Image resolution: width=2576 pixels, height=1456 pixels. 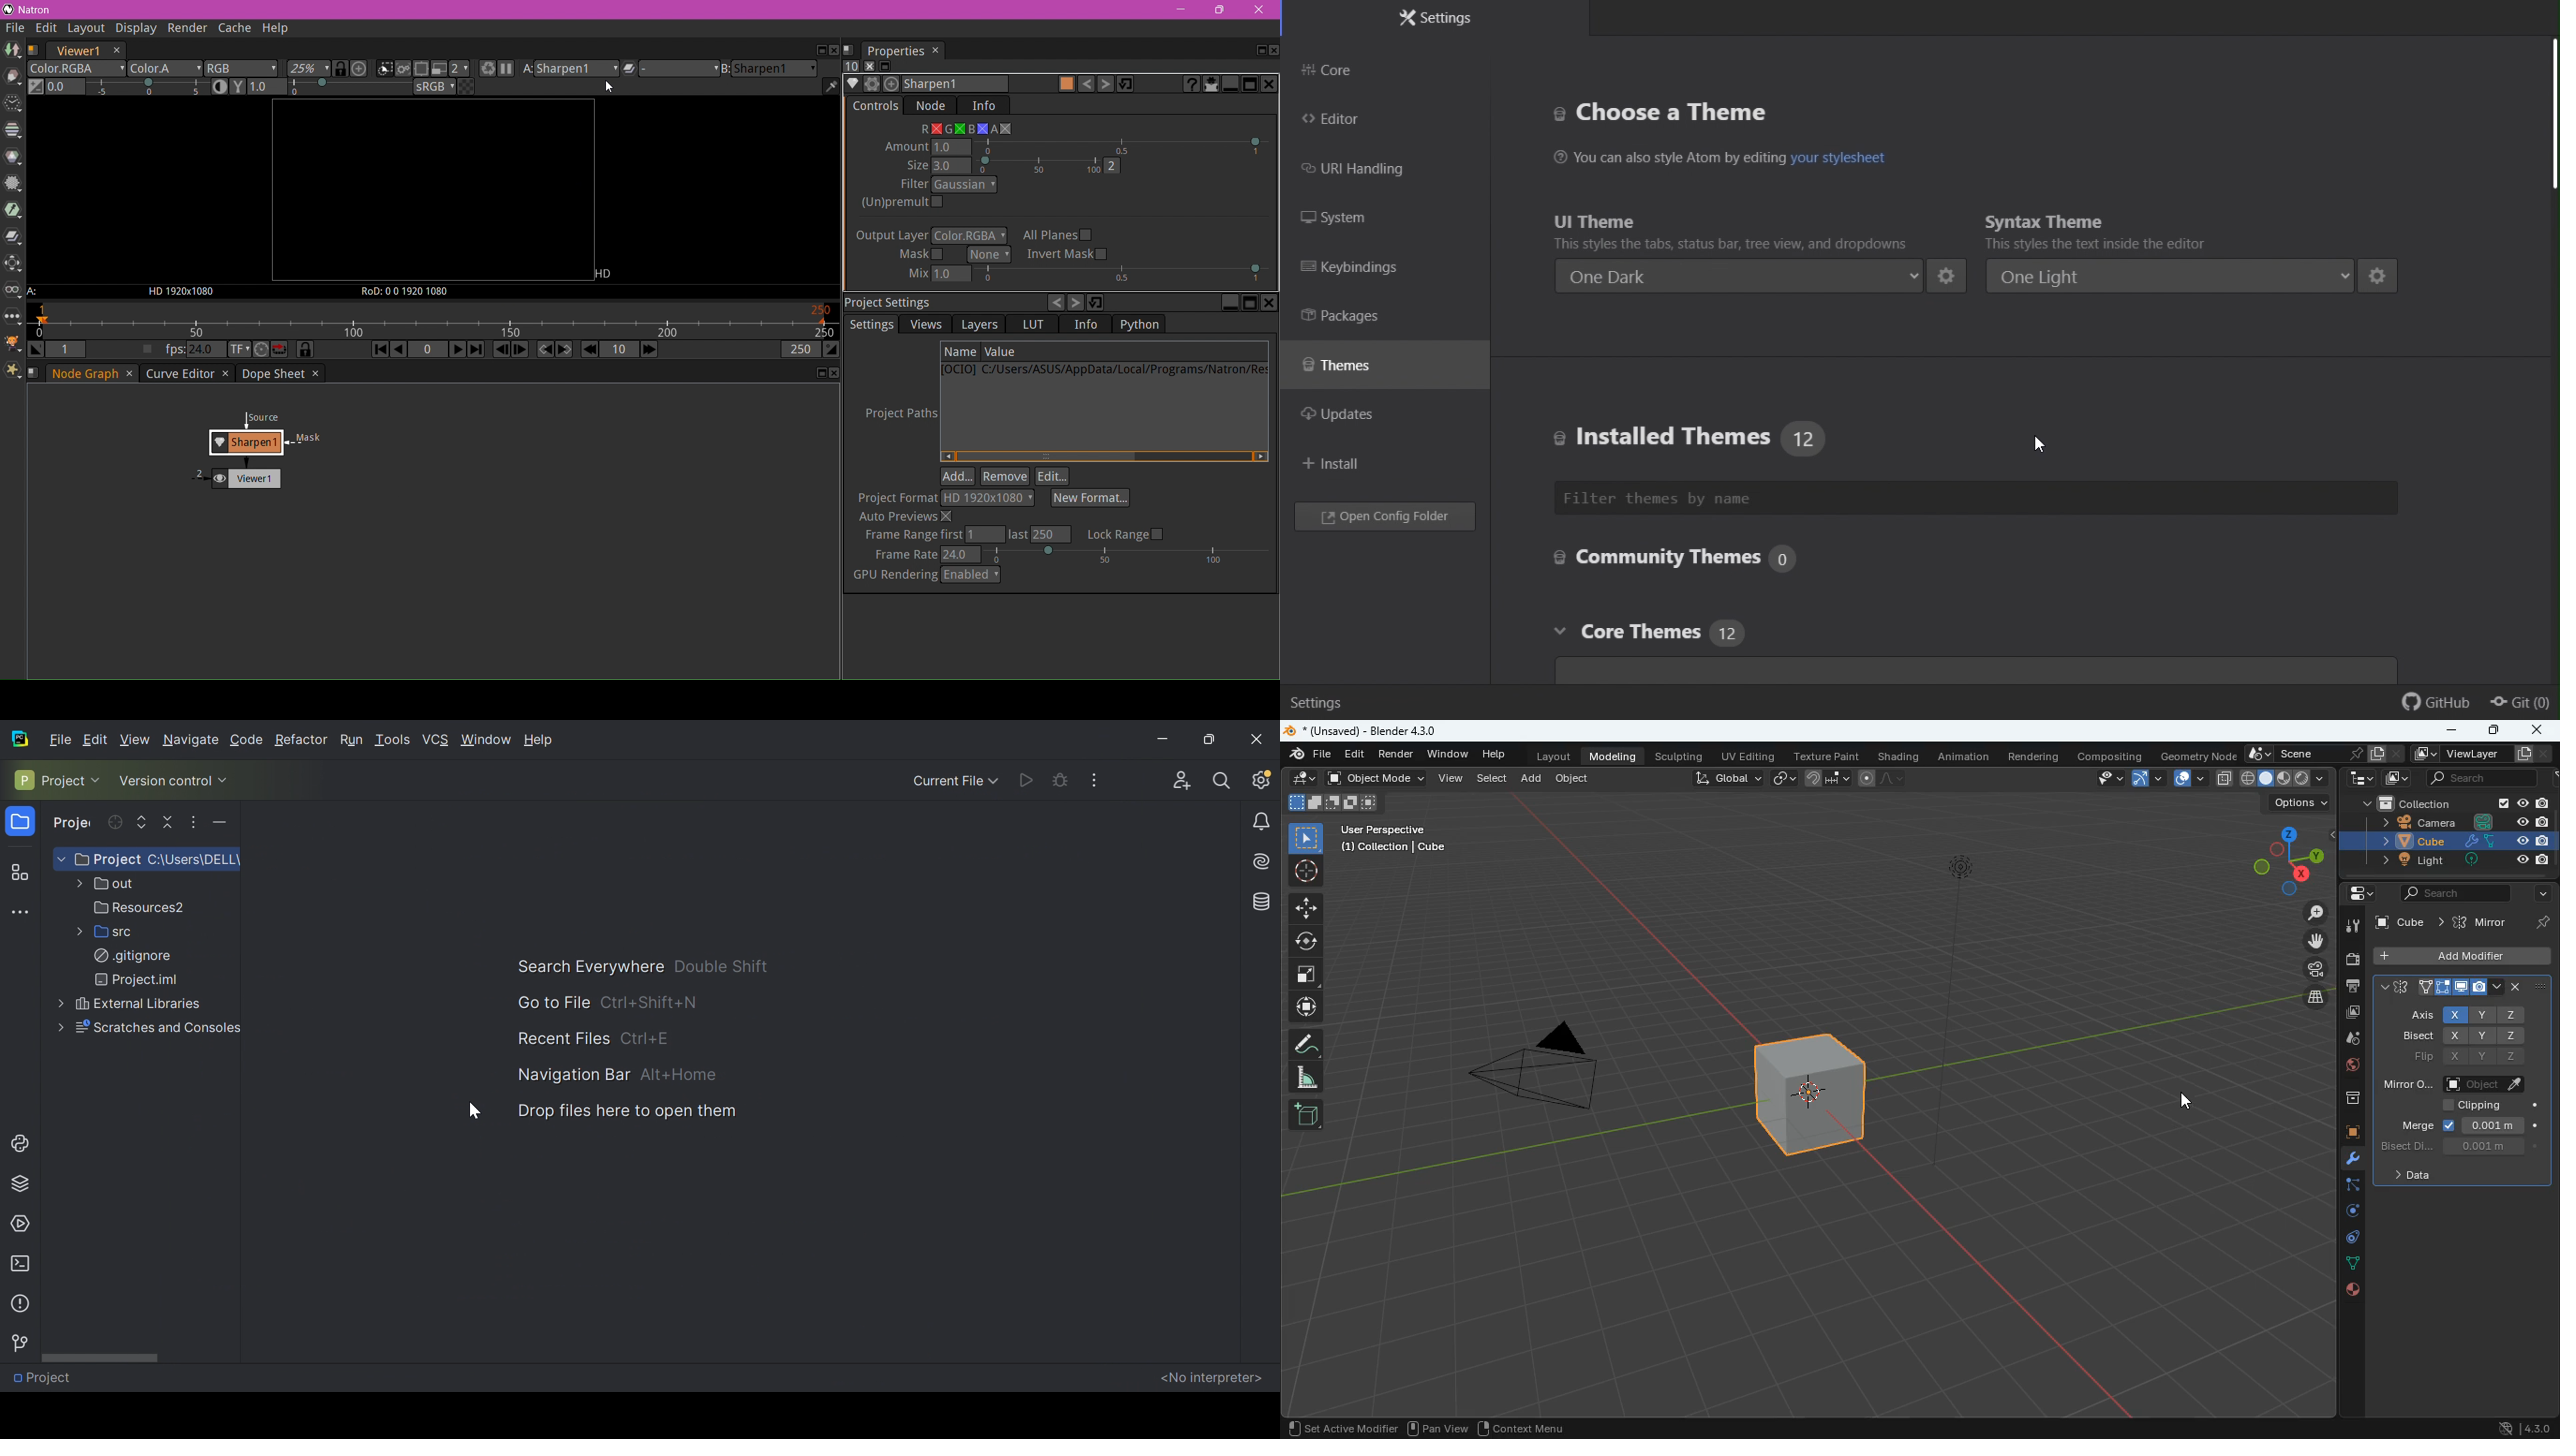 I want to click on more, so click(x=2539, y=894).